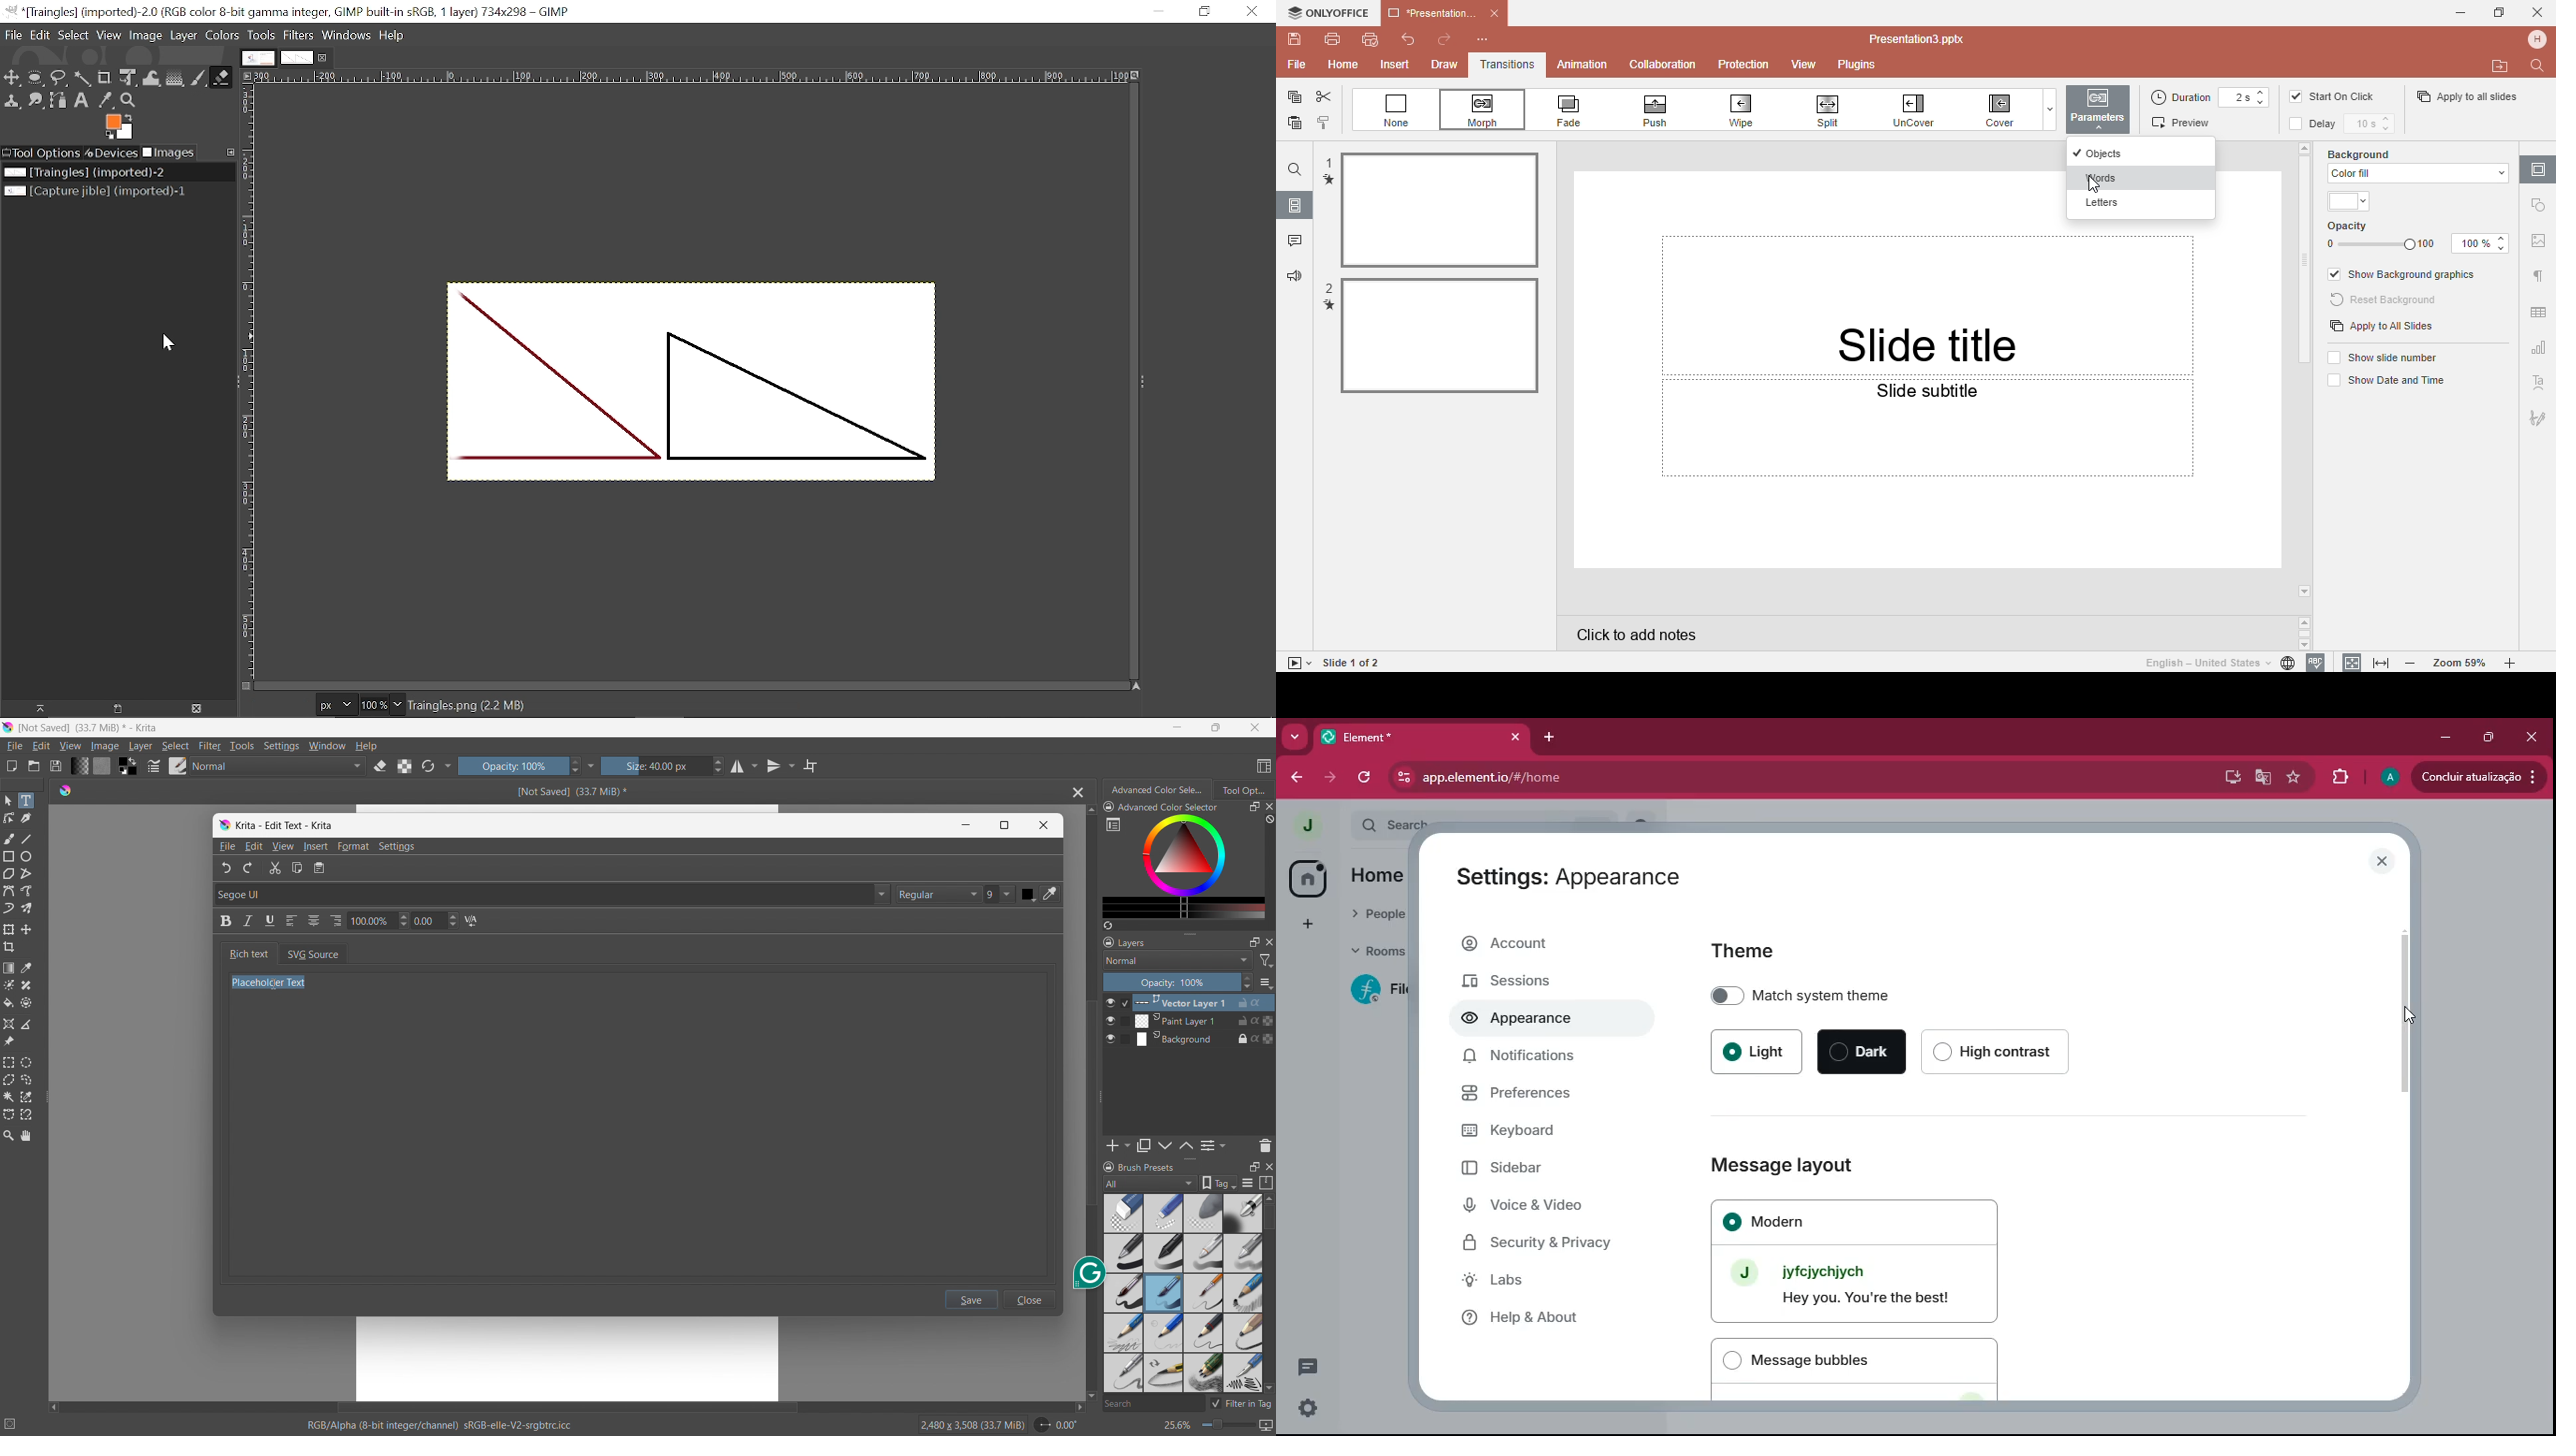 This screenshot has width=2576, height=1456. I want to click on move layer up, so click(1166, 1146).